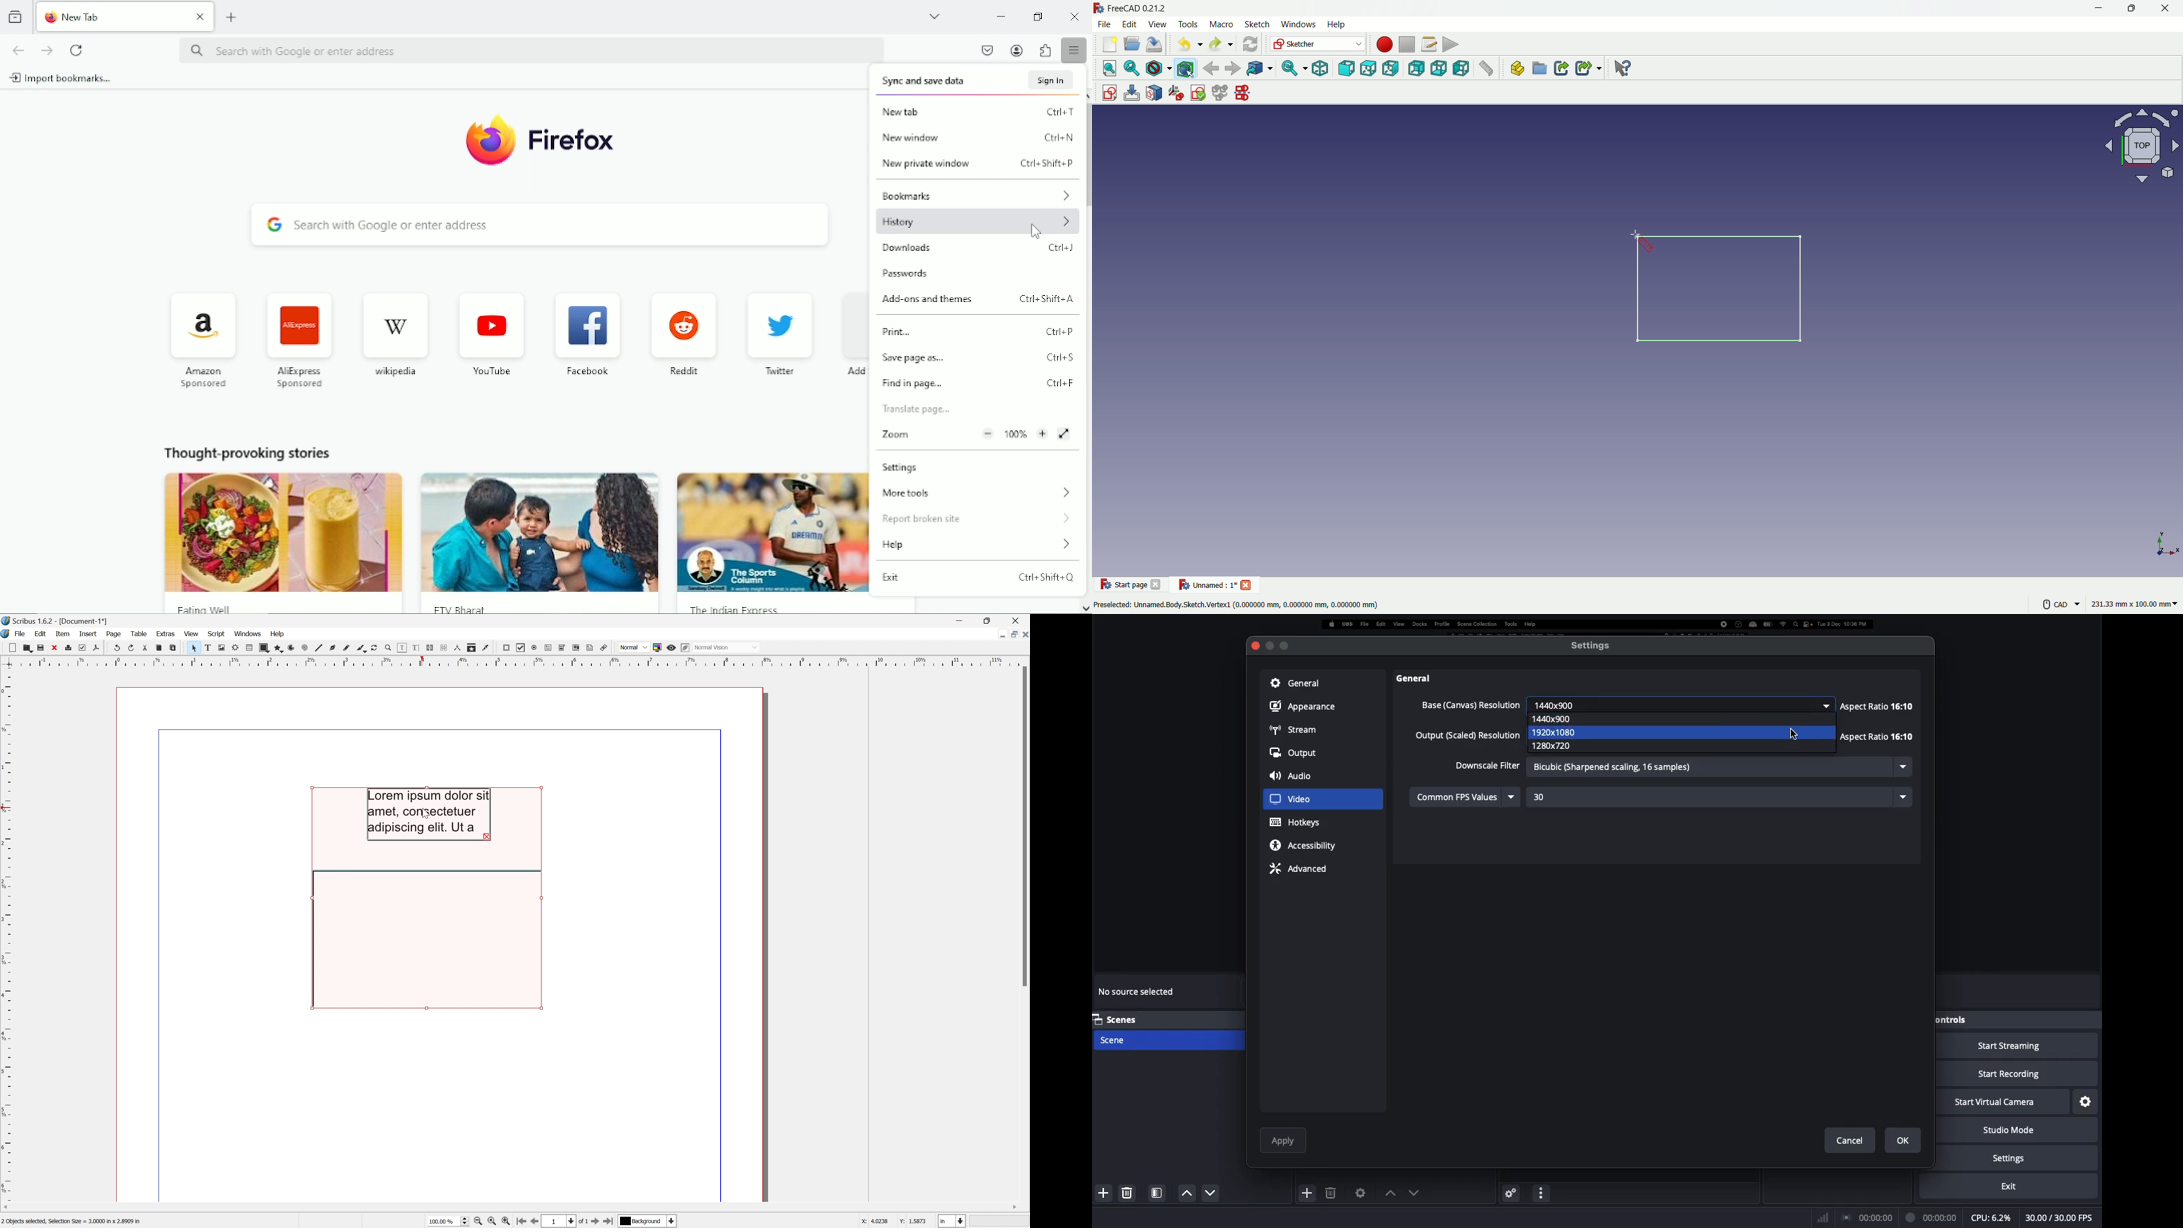 This screenshot has width=2184, height=1232. Describe the element at coordinates (54, 650) in the screenshot. I see `Close` at that location.